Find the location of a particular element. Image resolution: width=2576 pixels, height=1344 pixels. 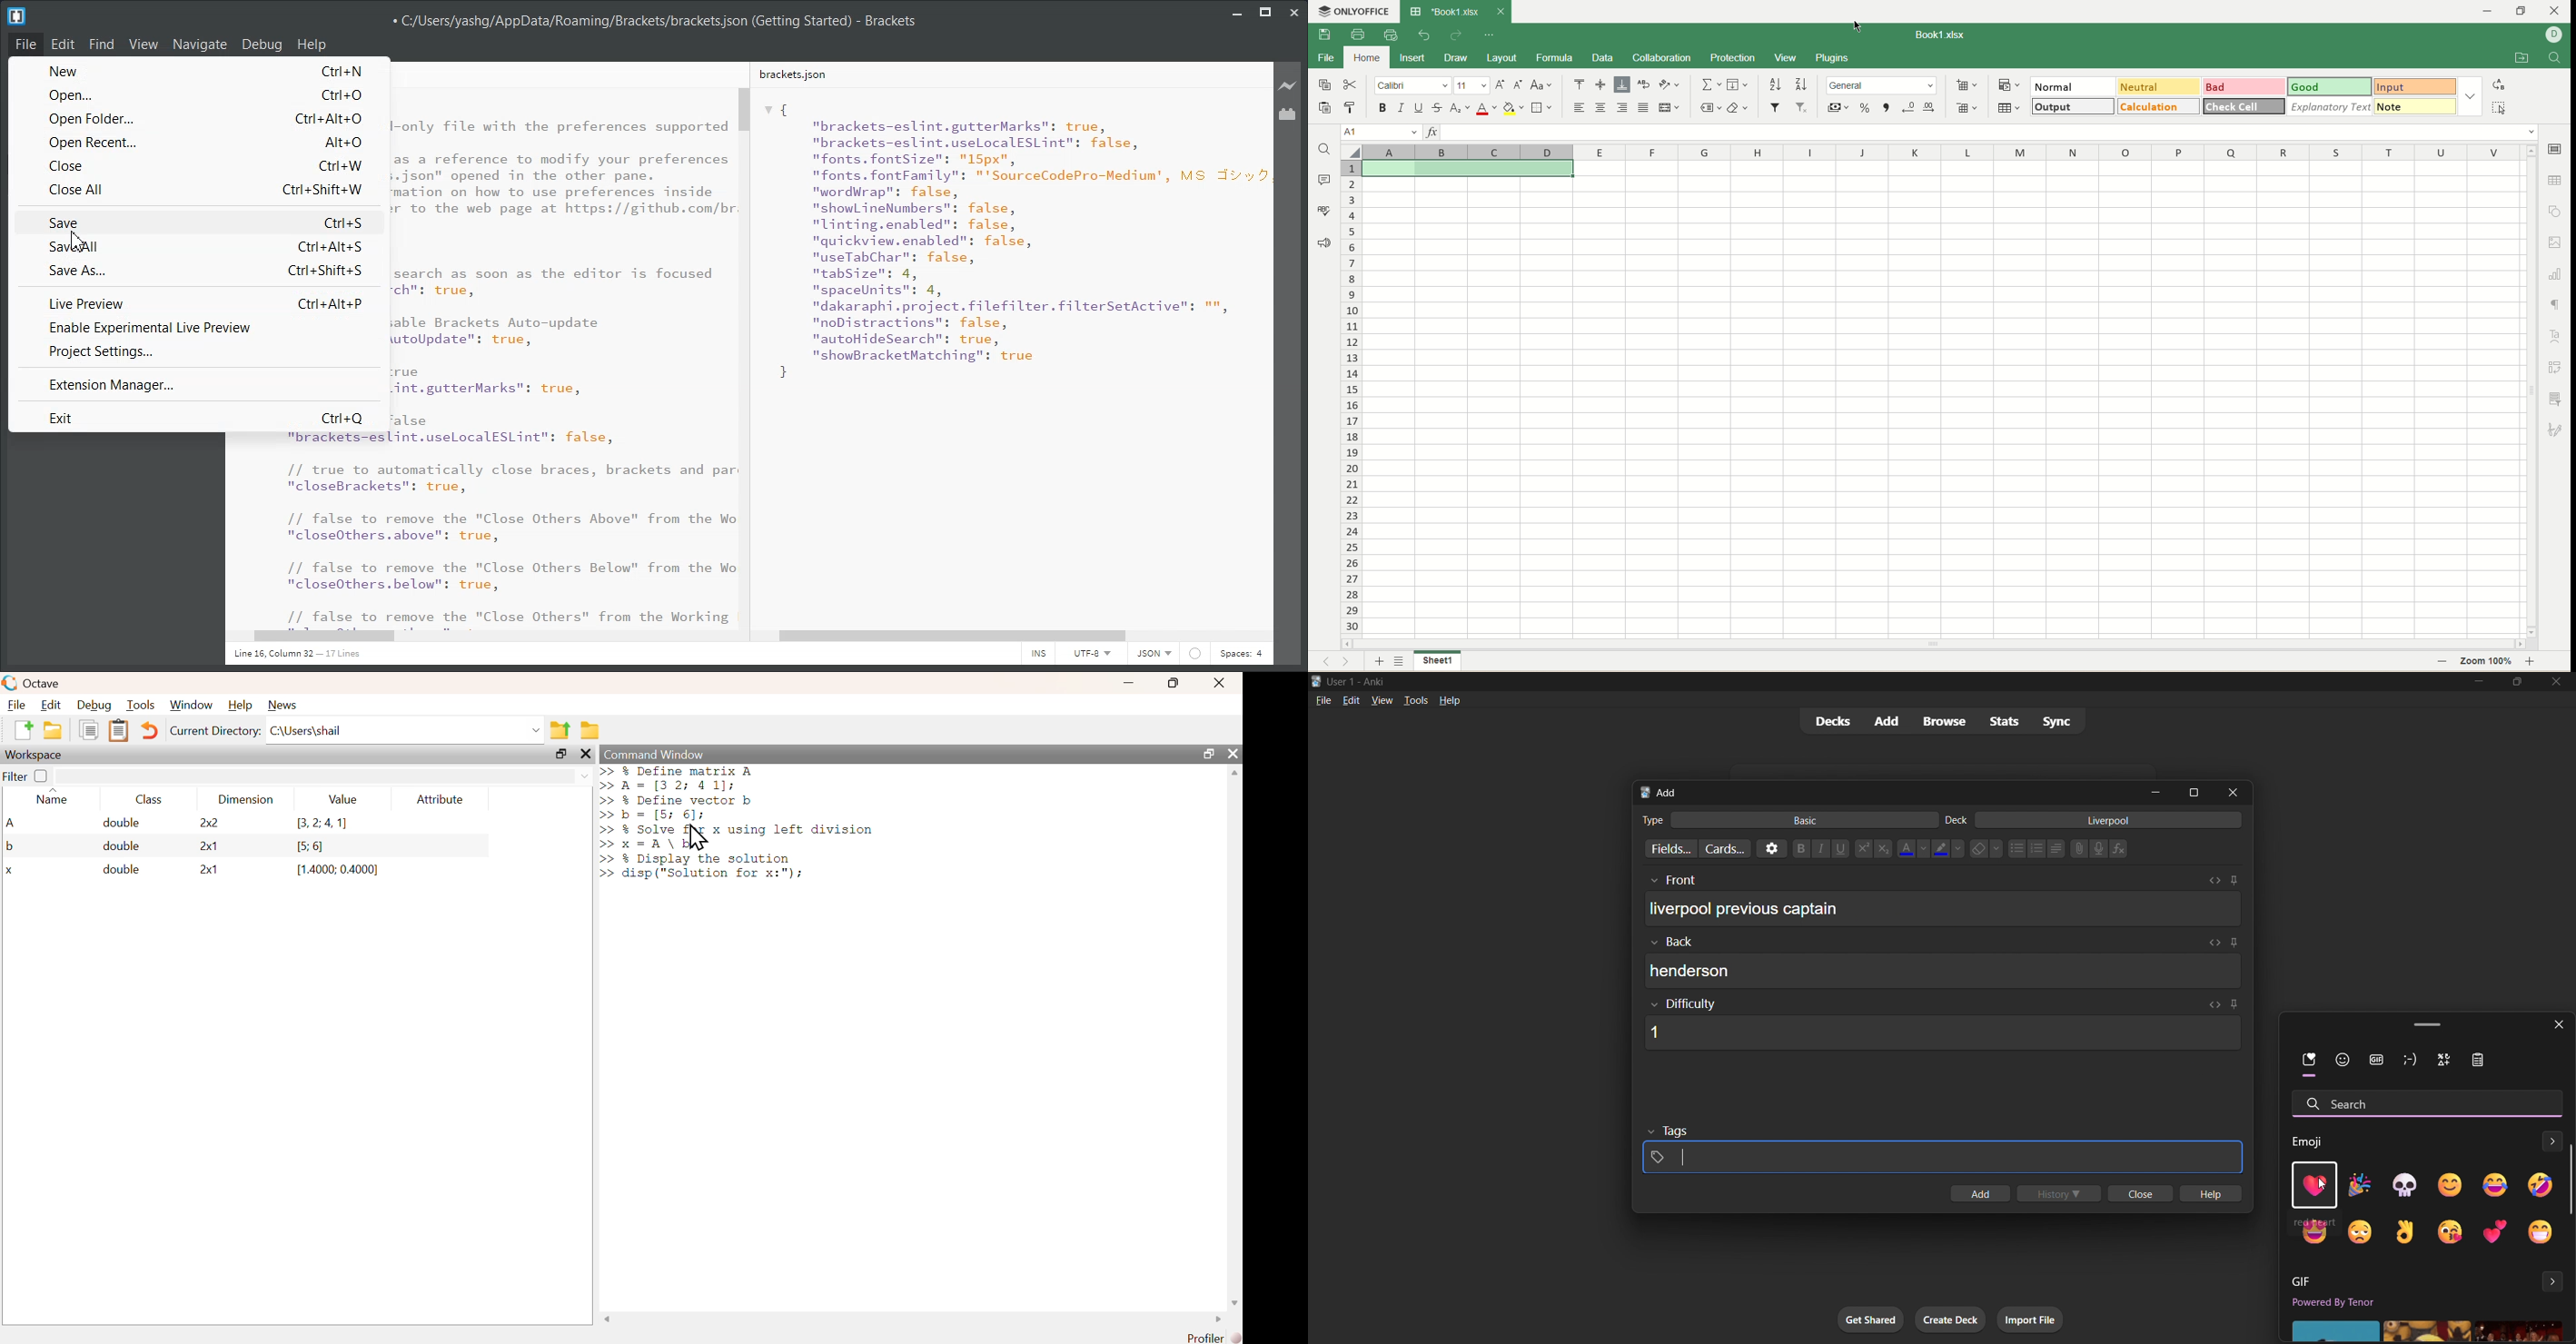

Bold is located at coordinates (1801, 847).